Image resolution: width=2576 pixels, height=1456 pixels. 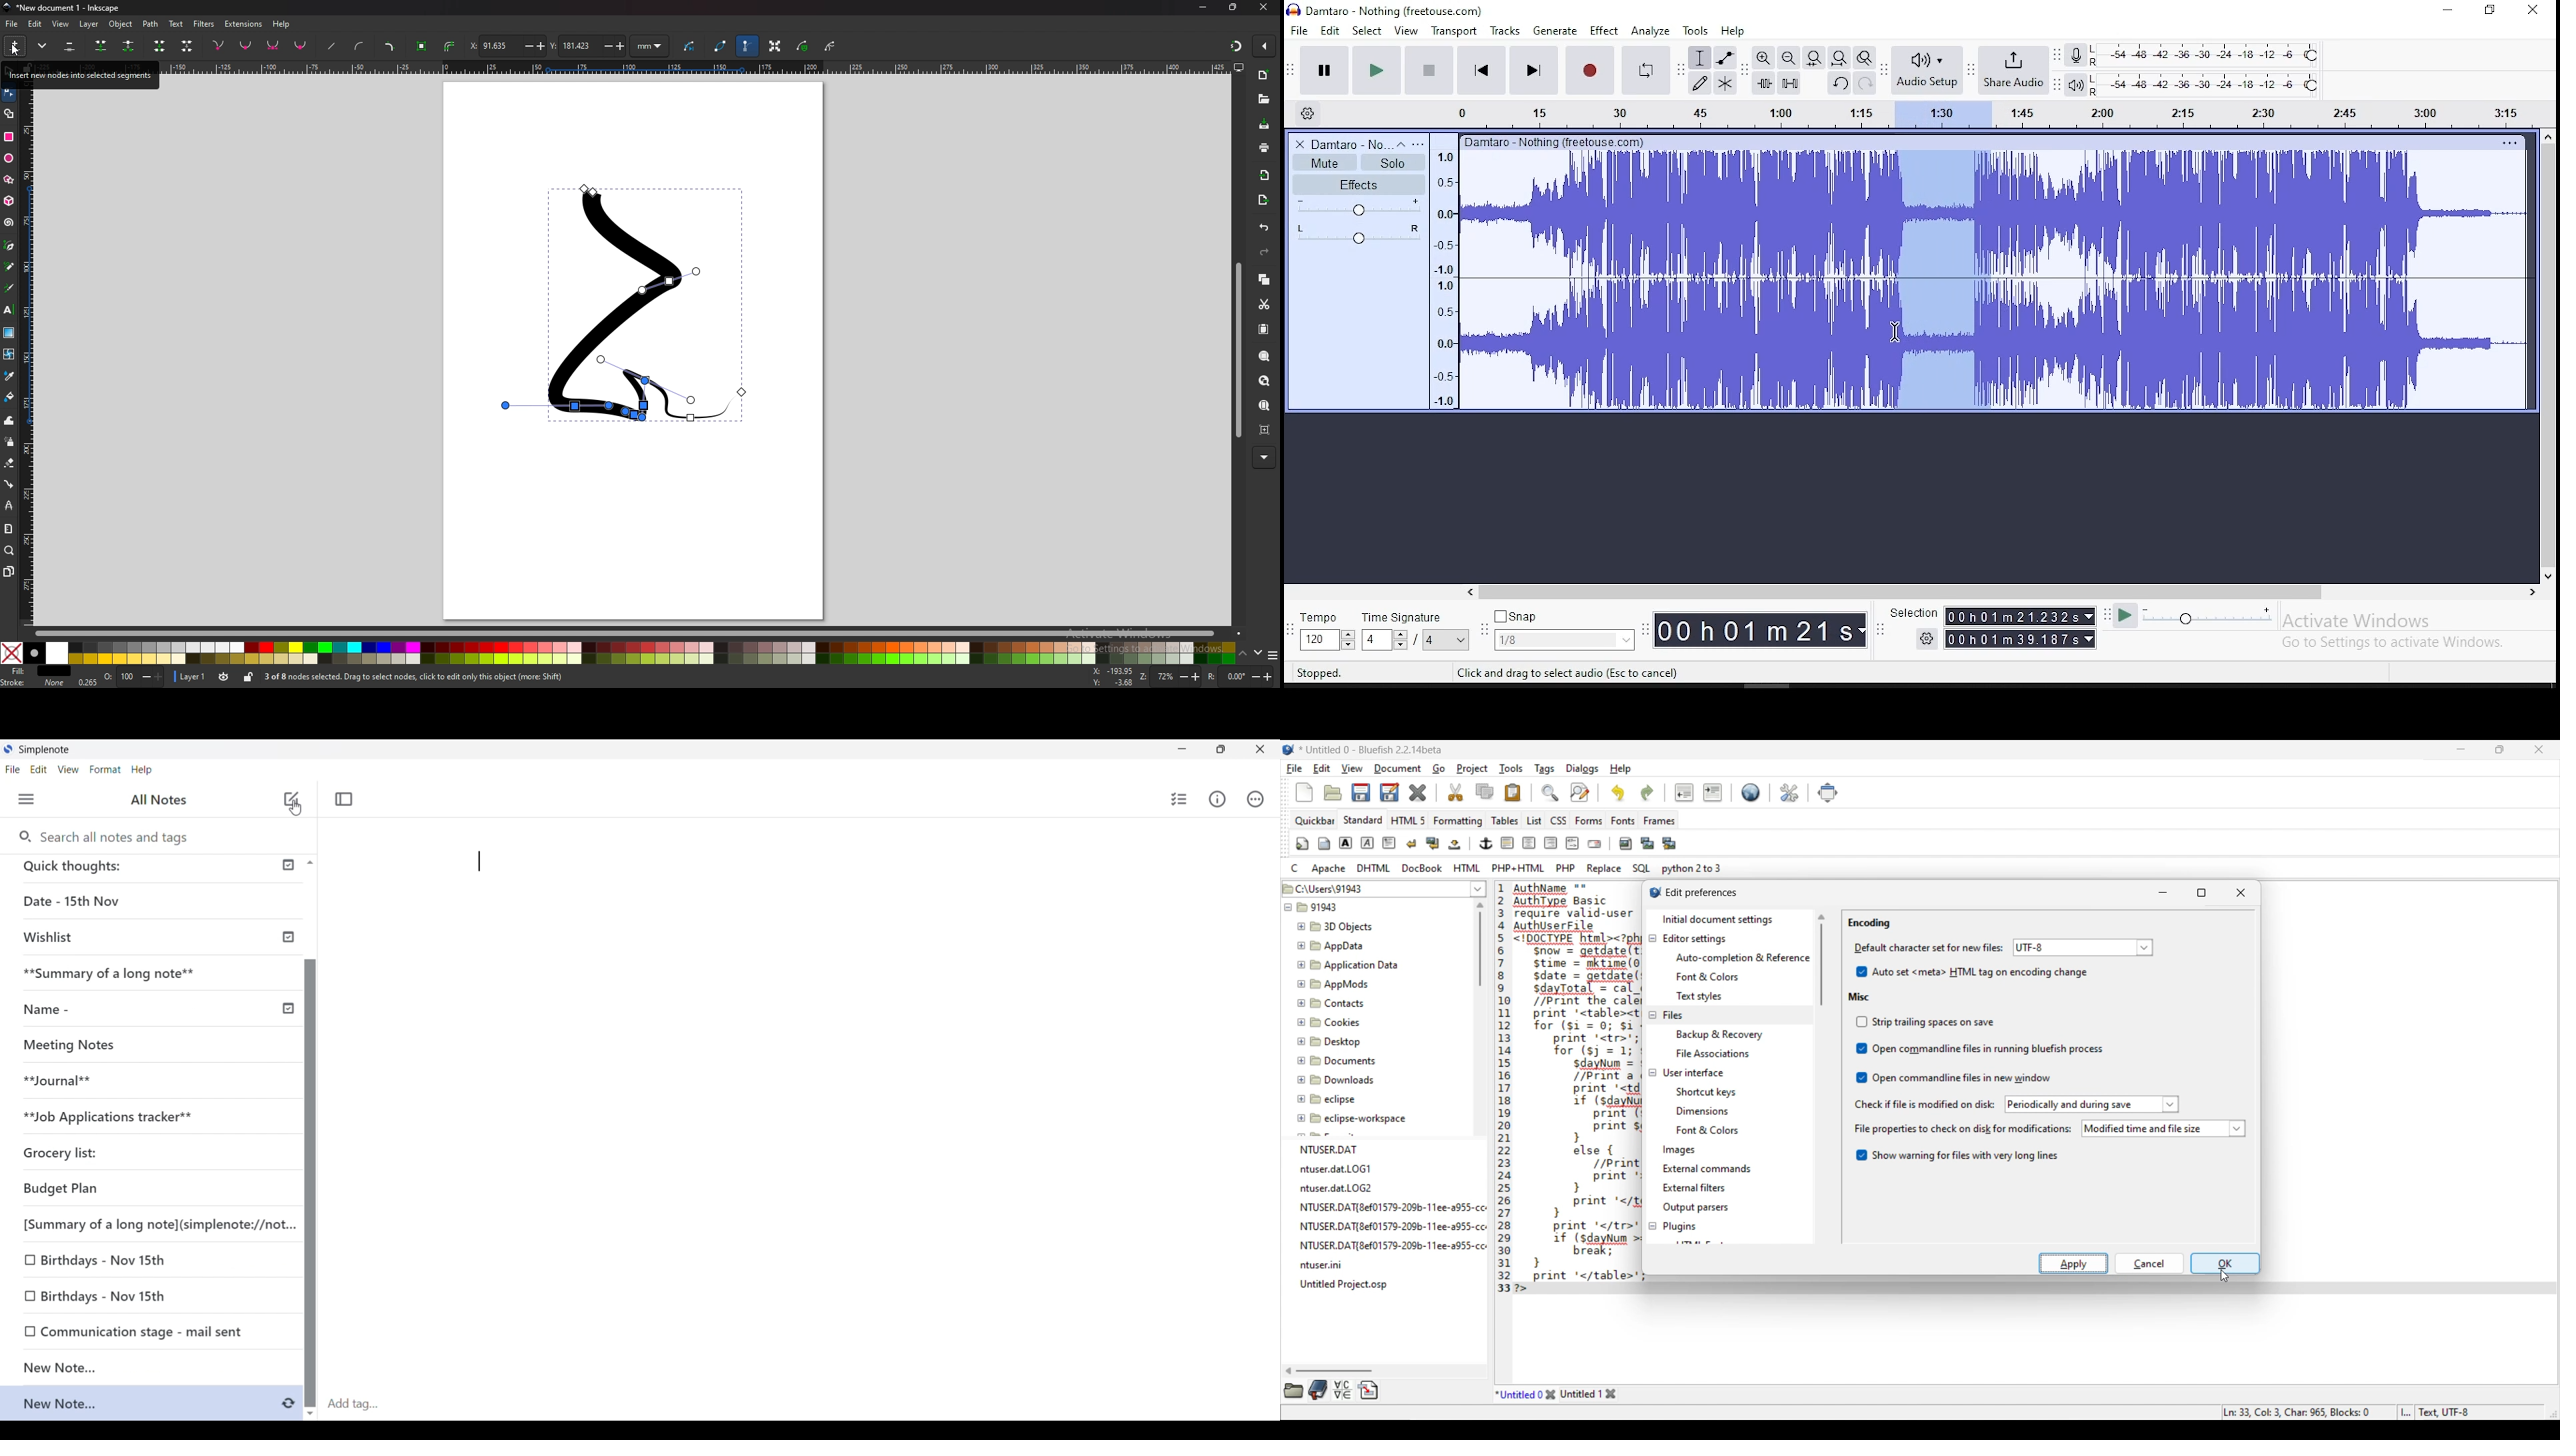 What do you see at coordinates (119, 677) in the screenshot?
I see `Opacity` at bounding box center [119, 677].